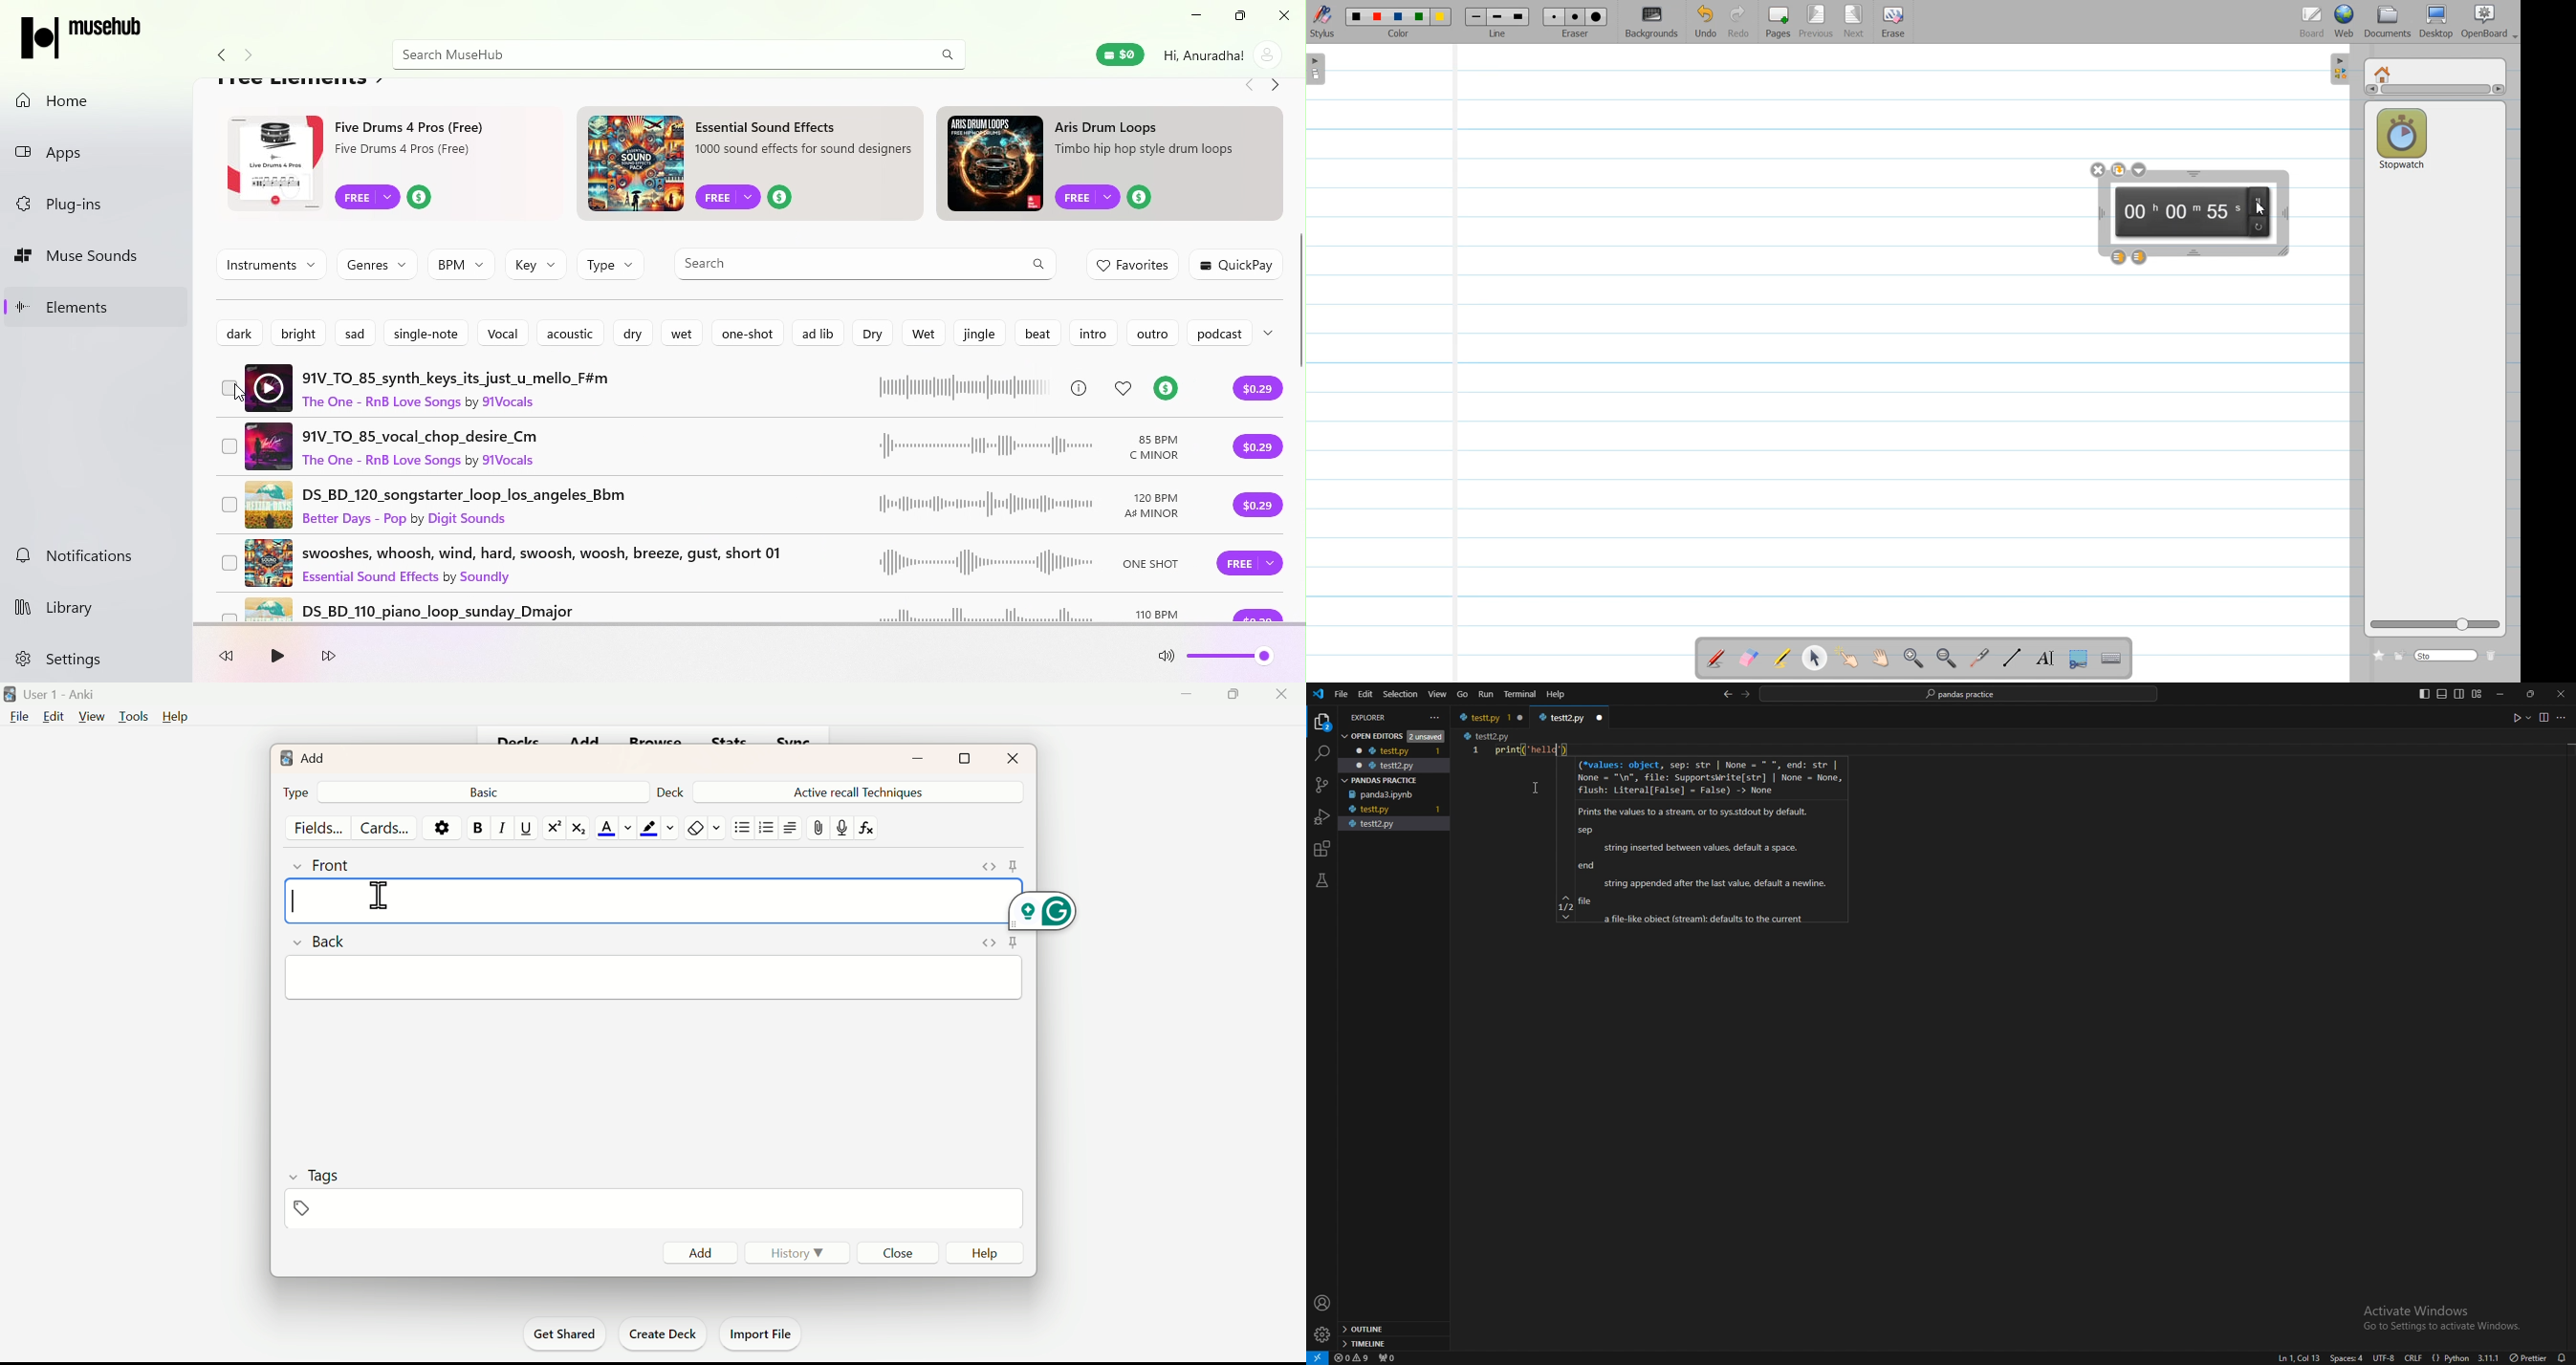 The width and height of the screenshot is (2576, 1372). What do you see at coordinates (2384, 73) in the screenshot?
I see `Home window` at bounding box center [2384, 73].